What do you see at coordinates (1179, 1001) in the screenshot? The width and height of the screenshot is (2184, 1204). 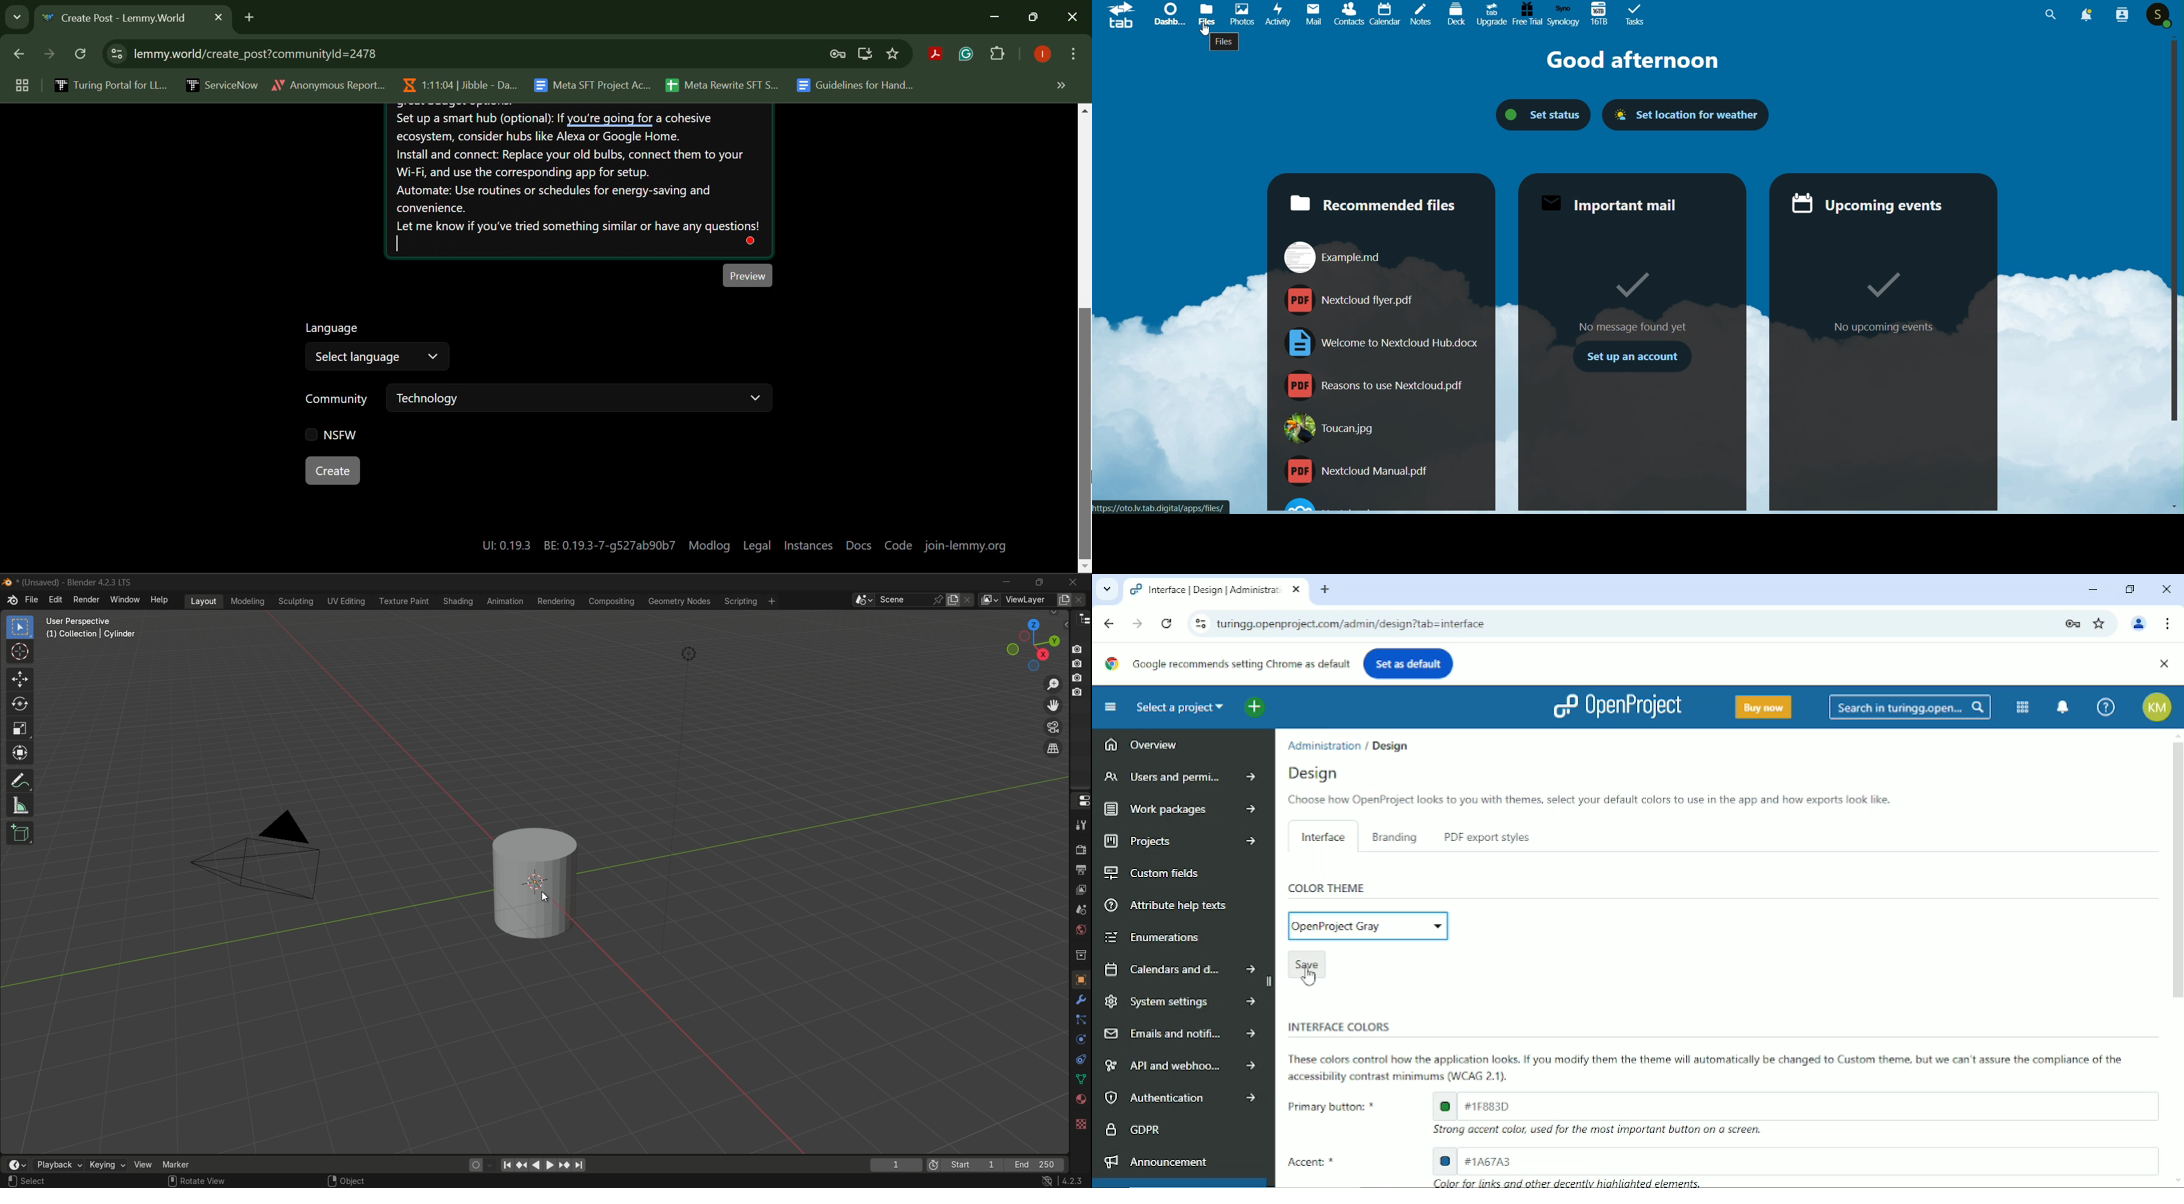 I see `System settings` at bounding box center [1179, 1001].